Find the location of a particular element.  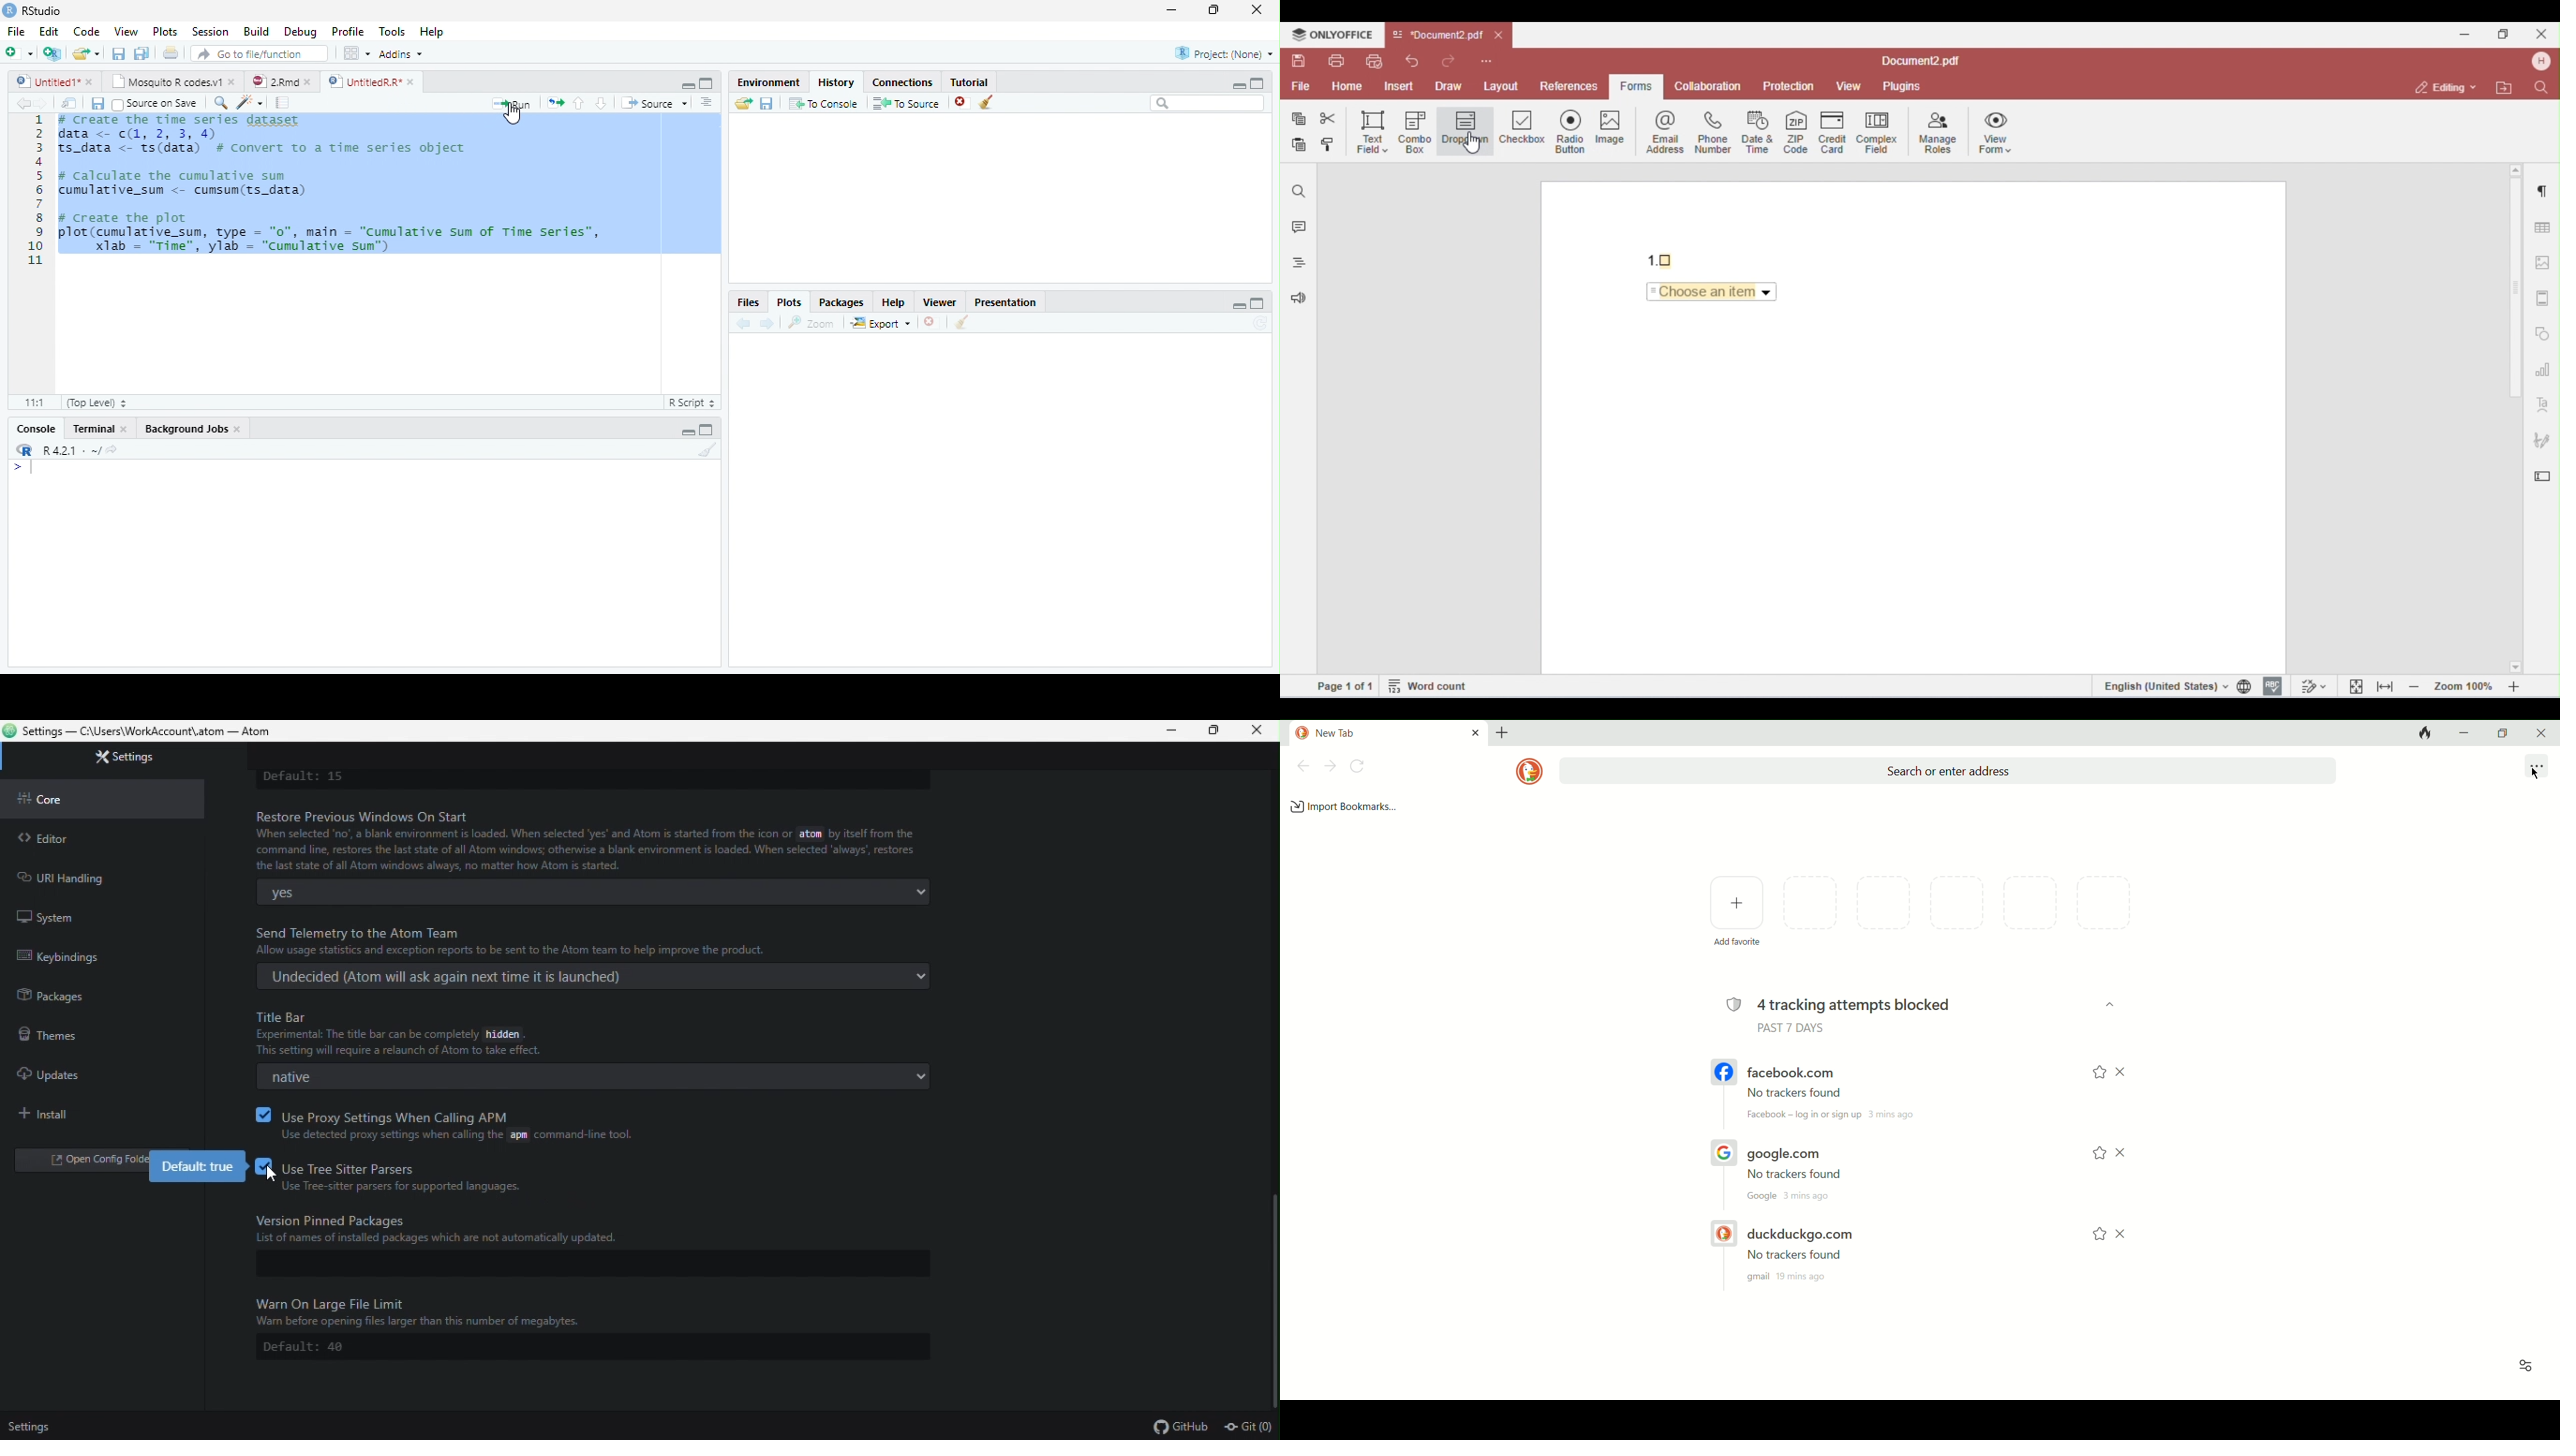

View is located at coordinates (126, 31).